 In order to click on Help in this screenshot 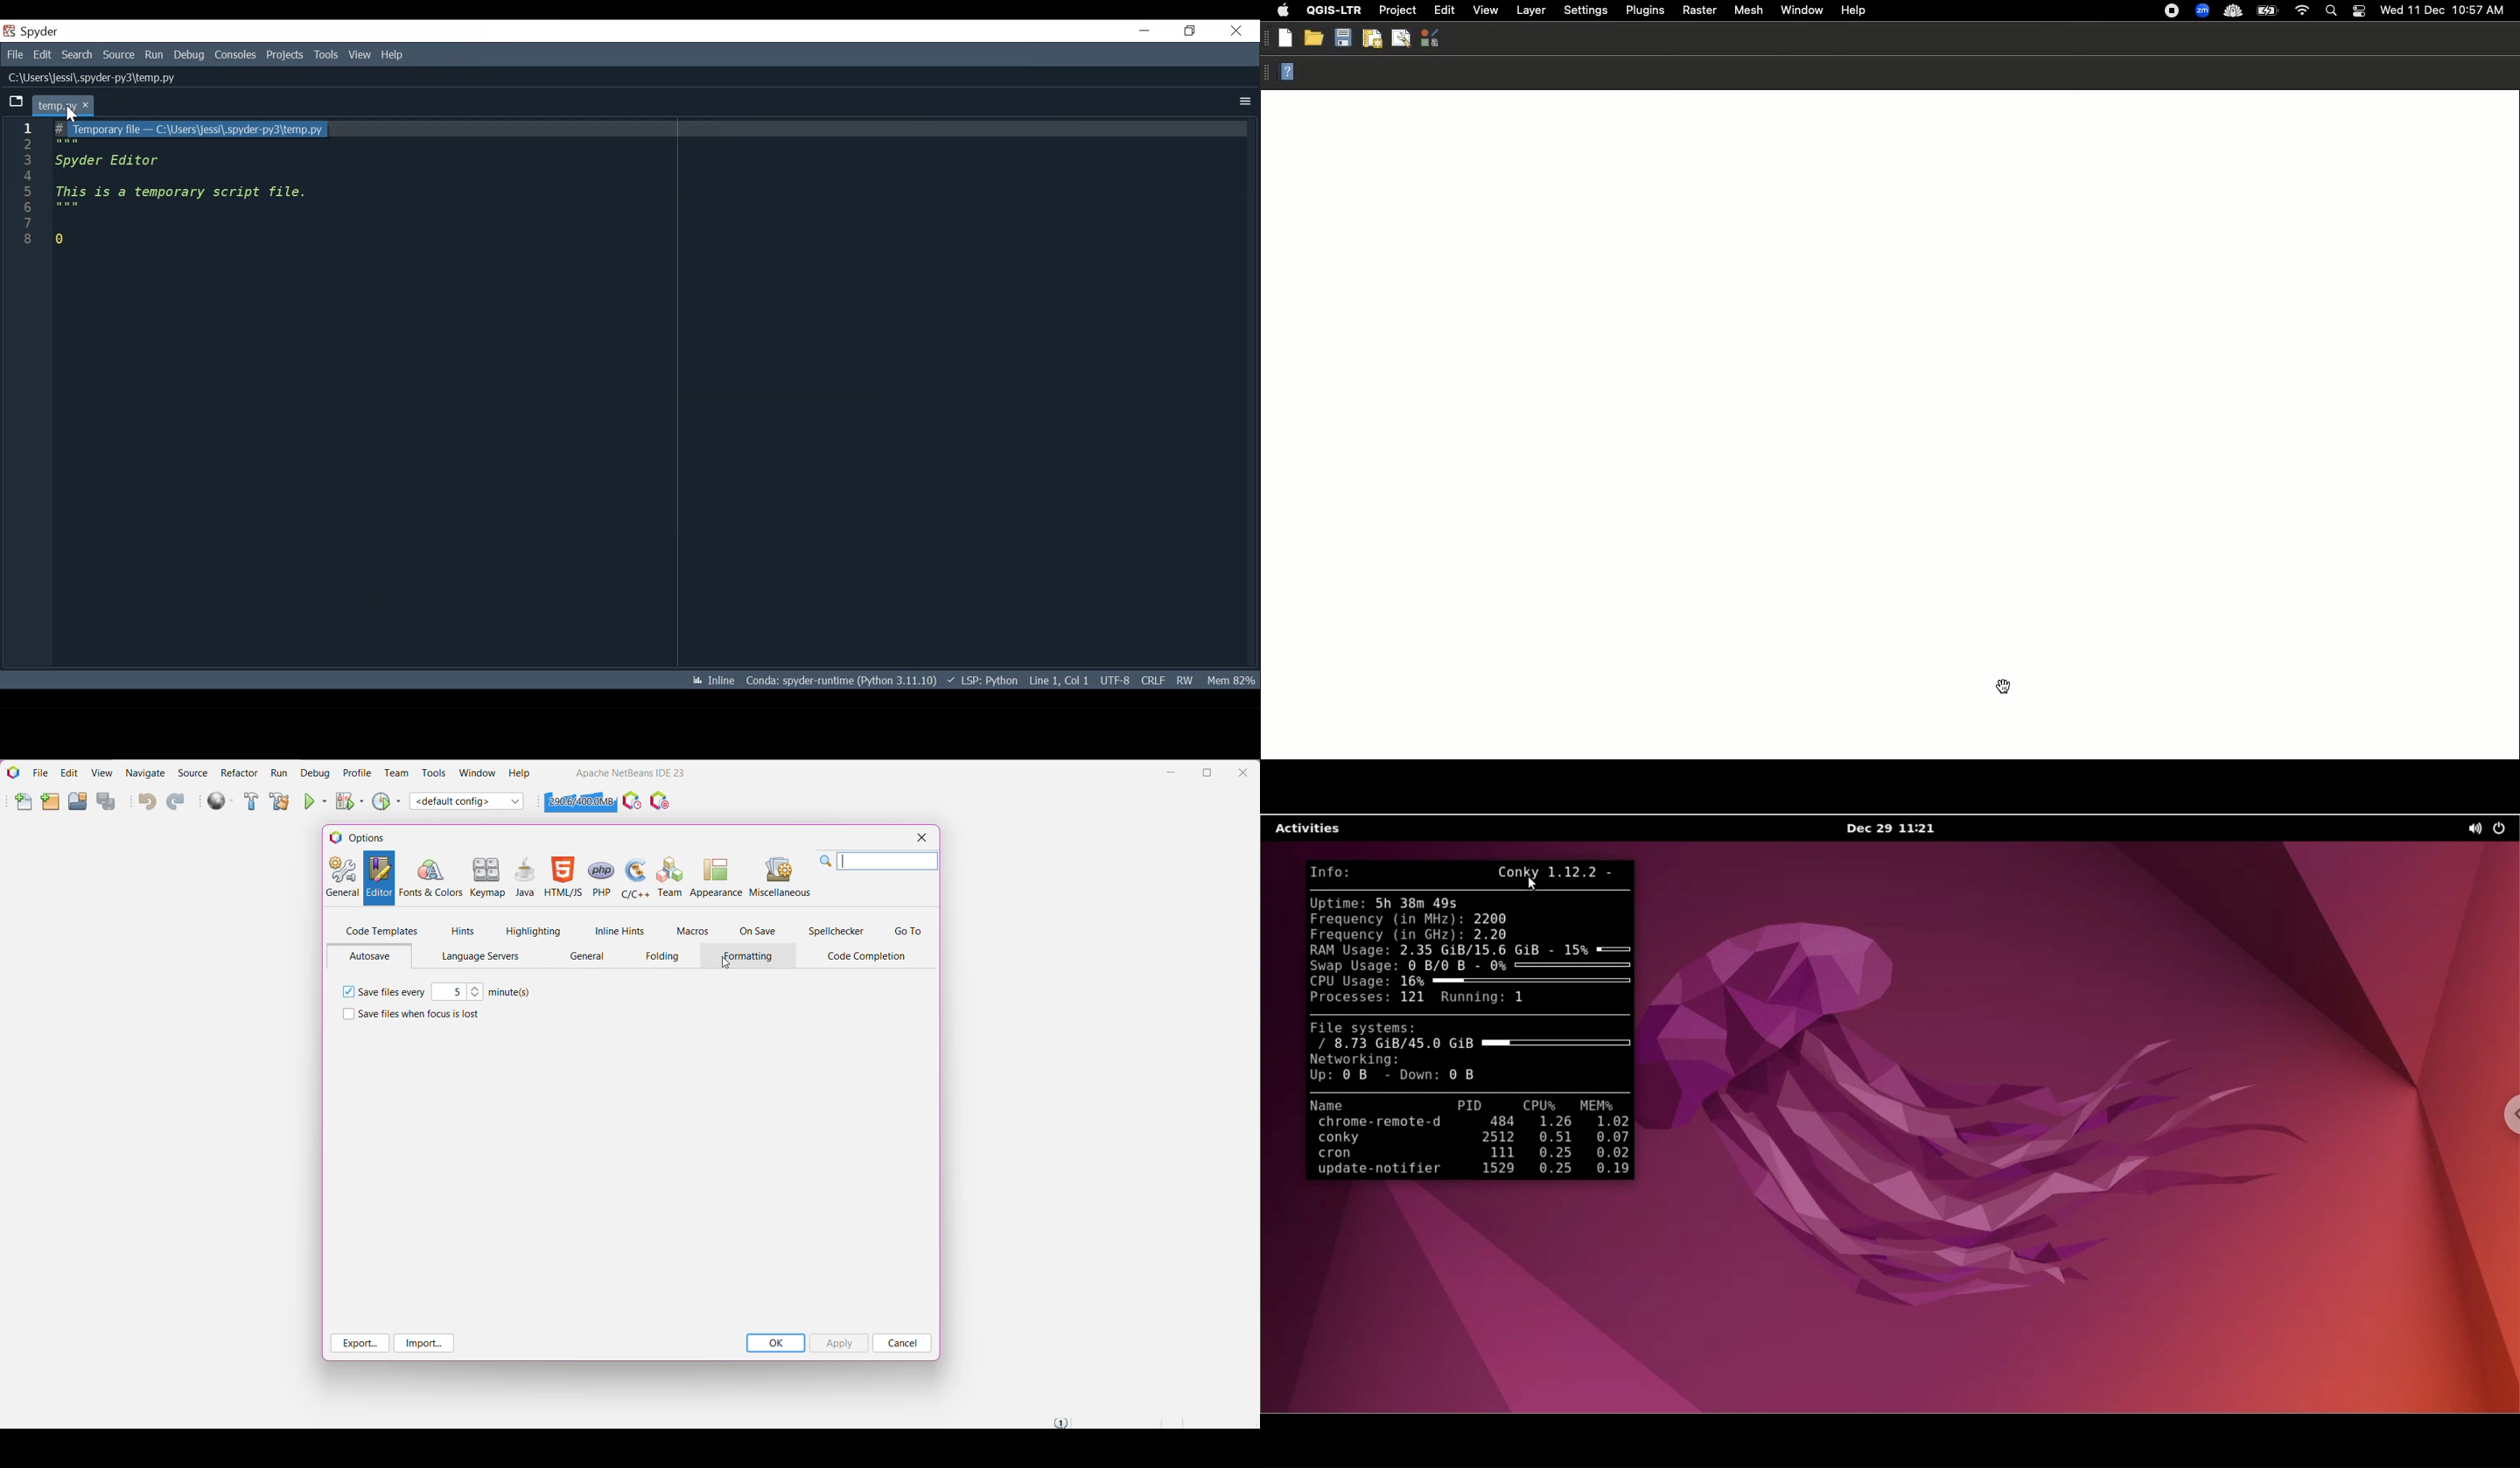, I will do `click(392, 55)`.